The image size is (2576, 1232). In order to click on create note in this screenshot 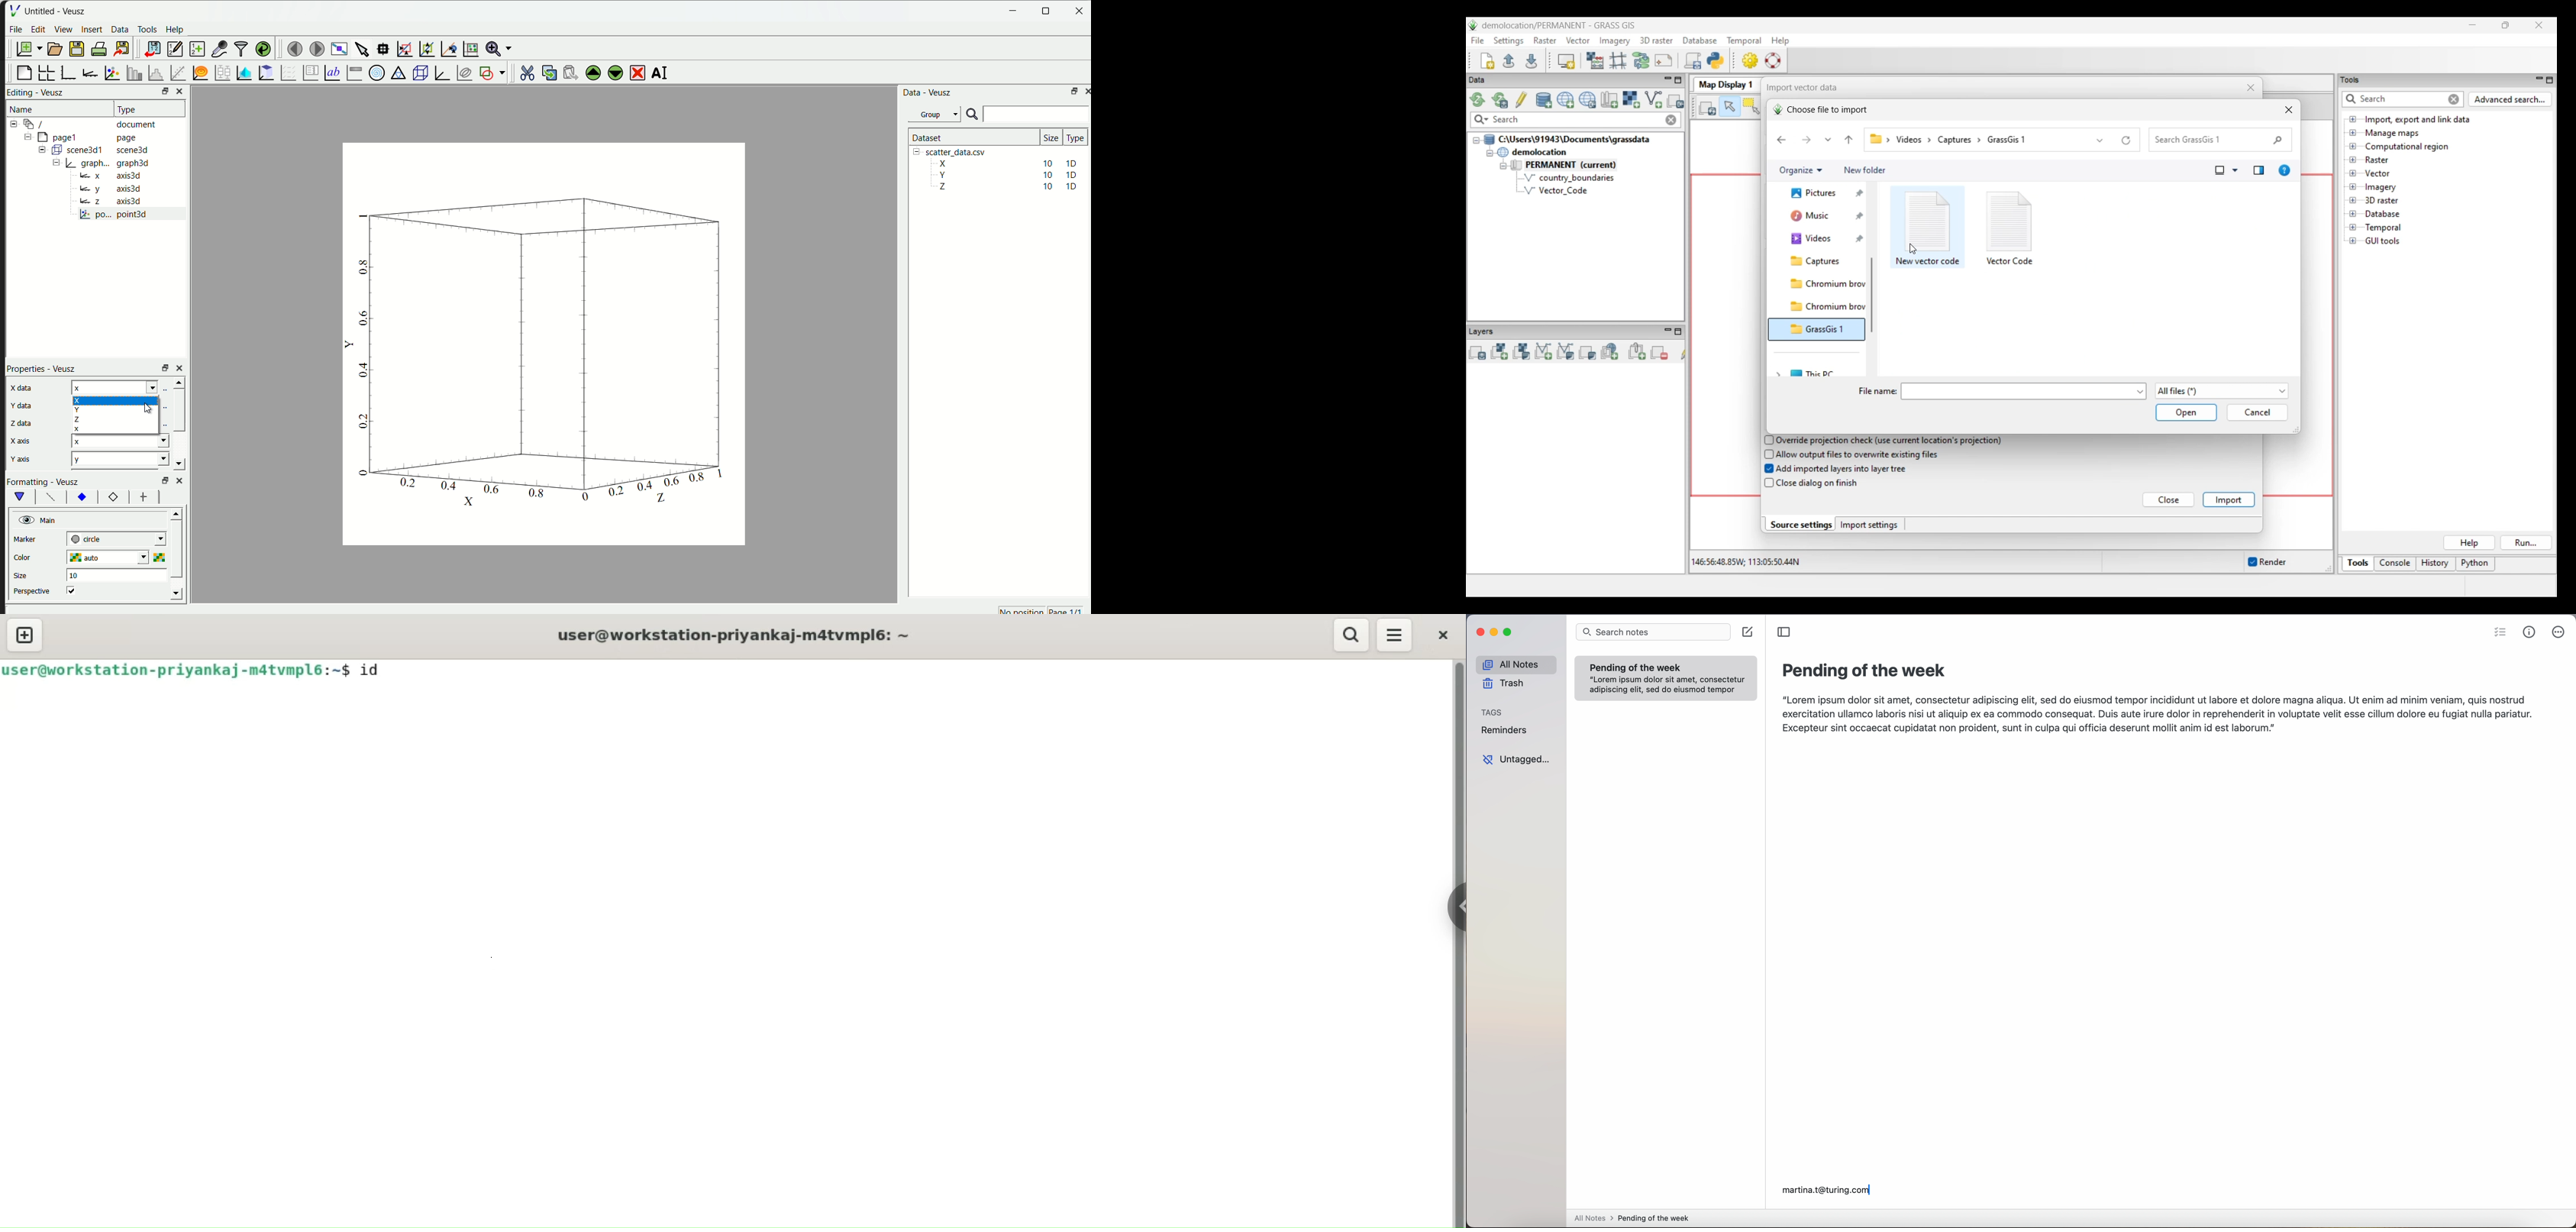, I will do `click(1749, 632)`.